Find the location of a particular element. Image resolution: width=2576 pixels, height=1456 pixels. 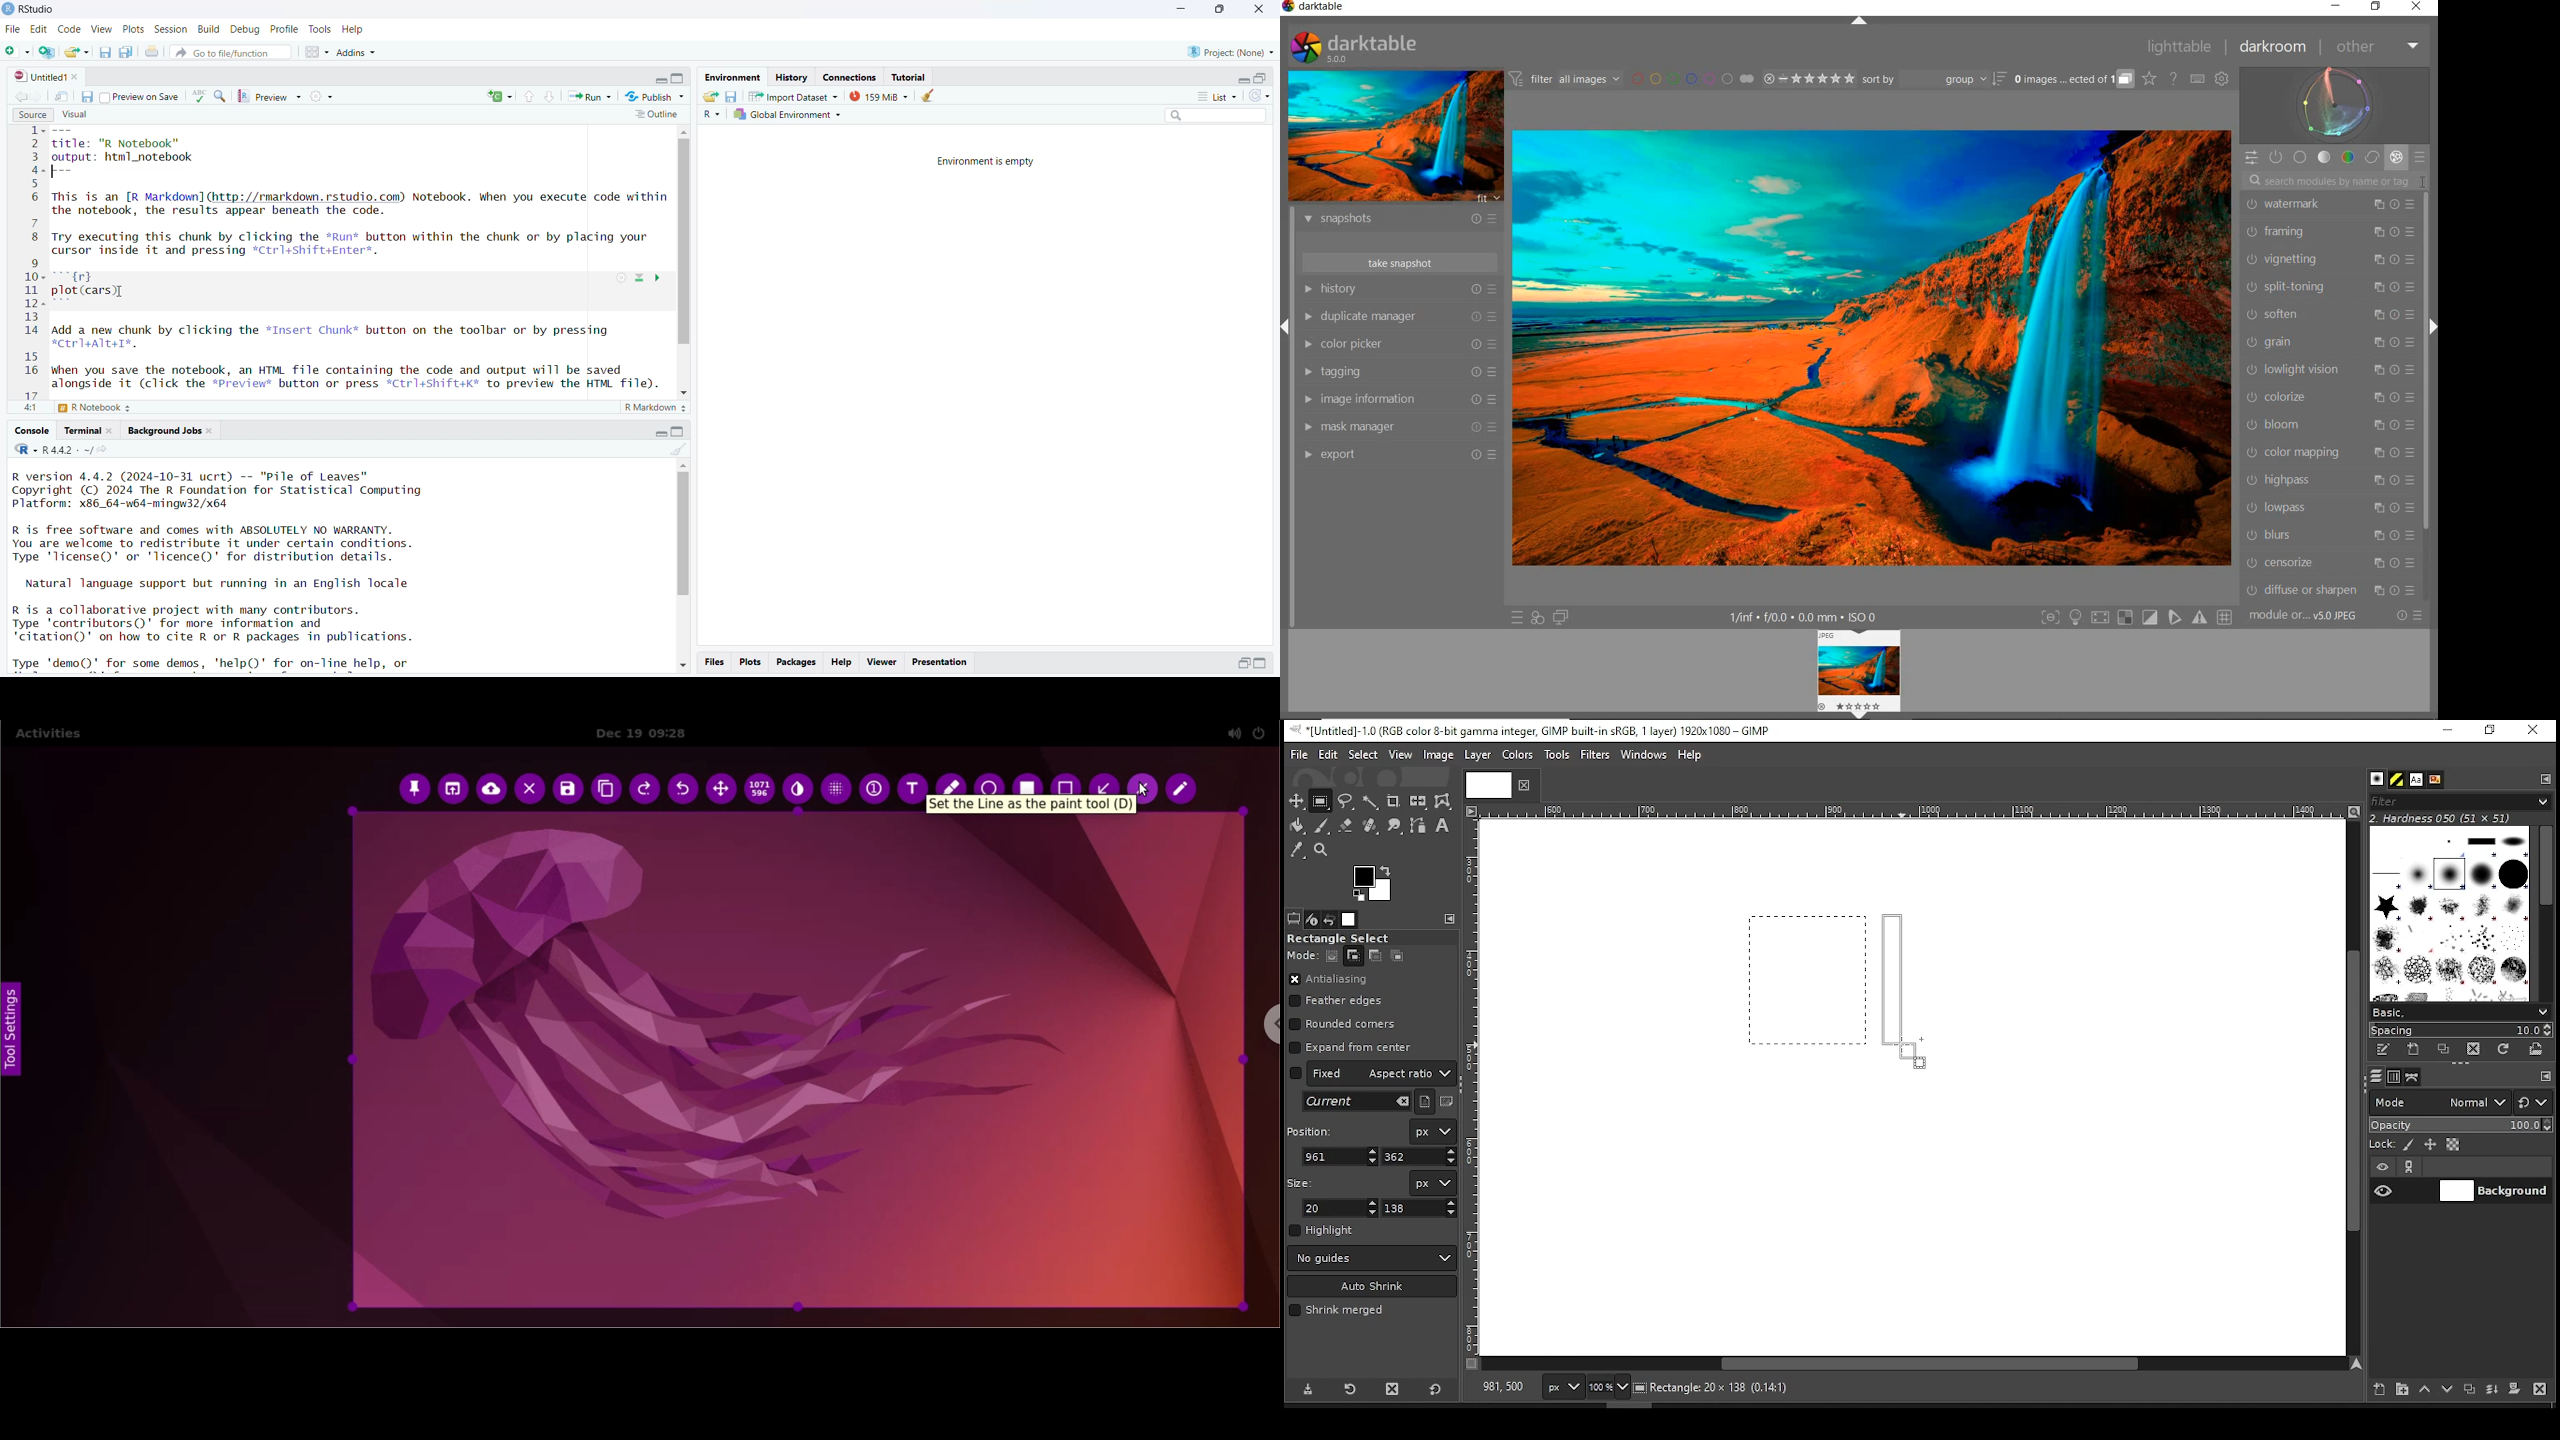

connections is located at coordinates (853, 77).